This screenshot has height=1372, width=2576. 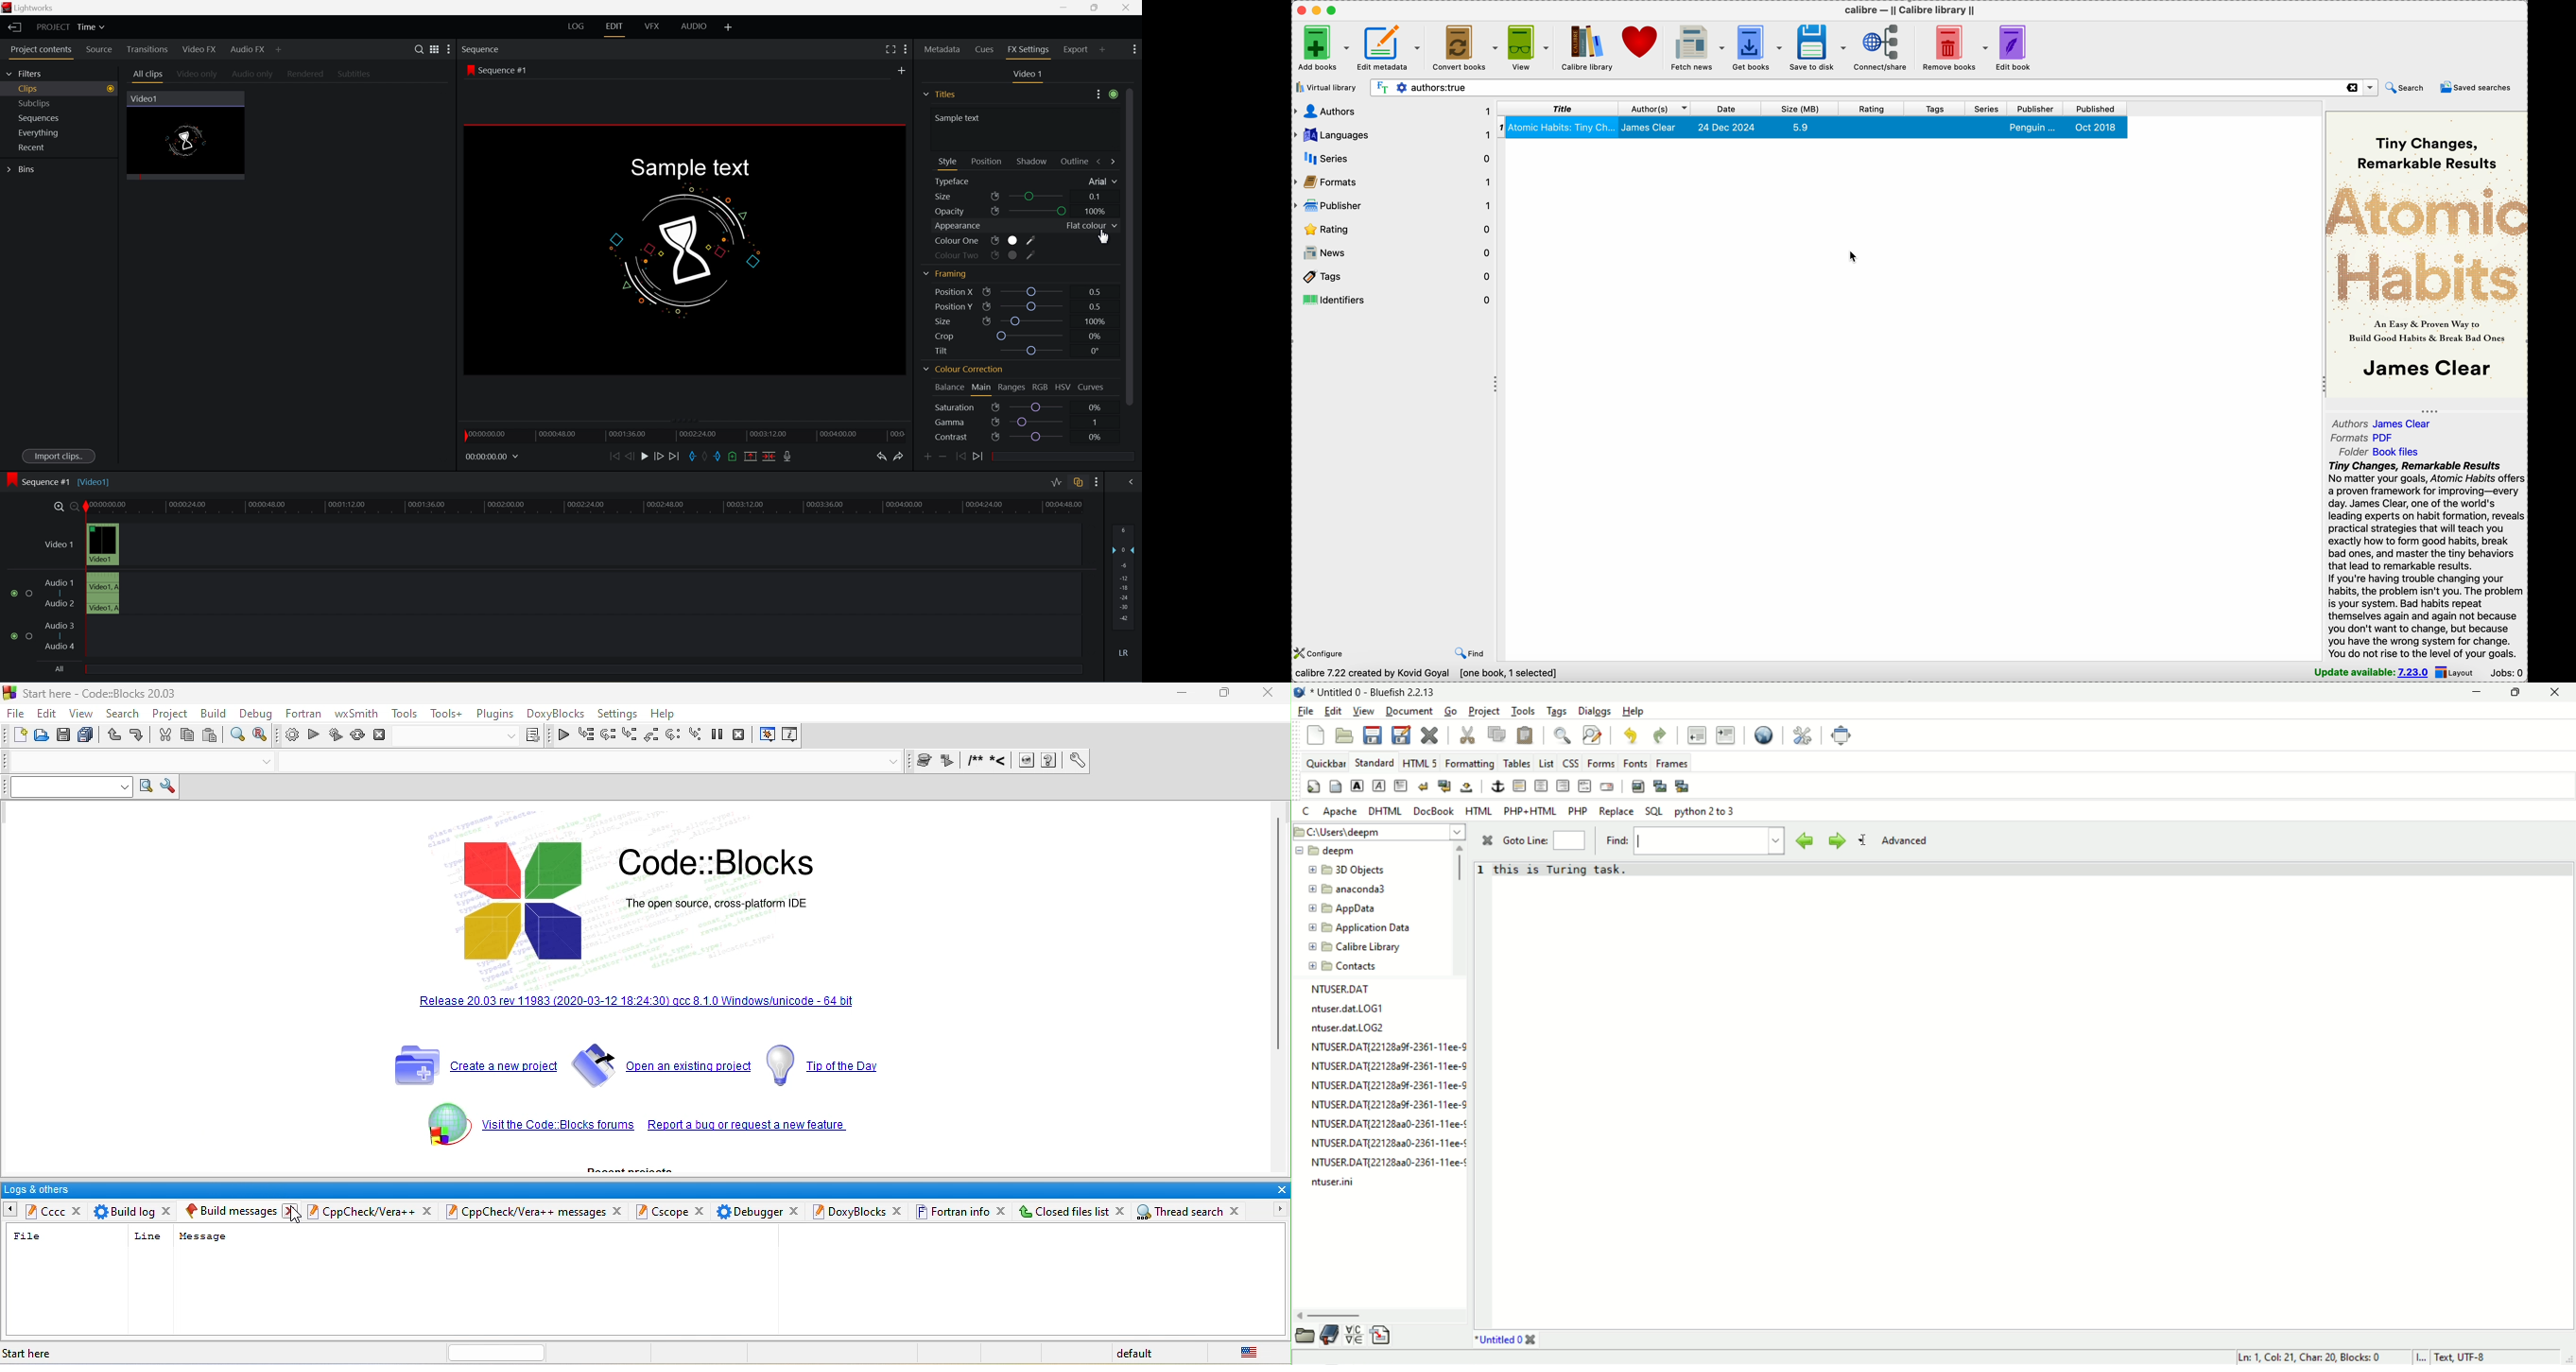 What do you see at coordinates (977, 761) in the screenshot?
I see `block comment` at bounding box center [977, 761].